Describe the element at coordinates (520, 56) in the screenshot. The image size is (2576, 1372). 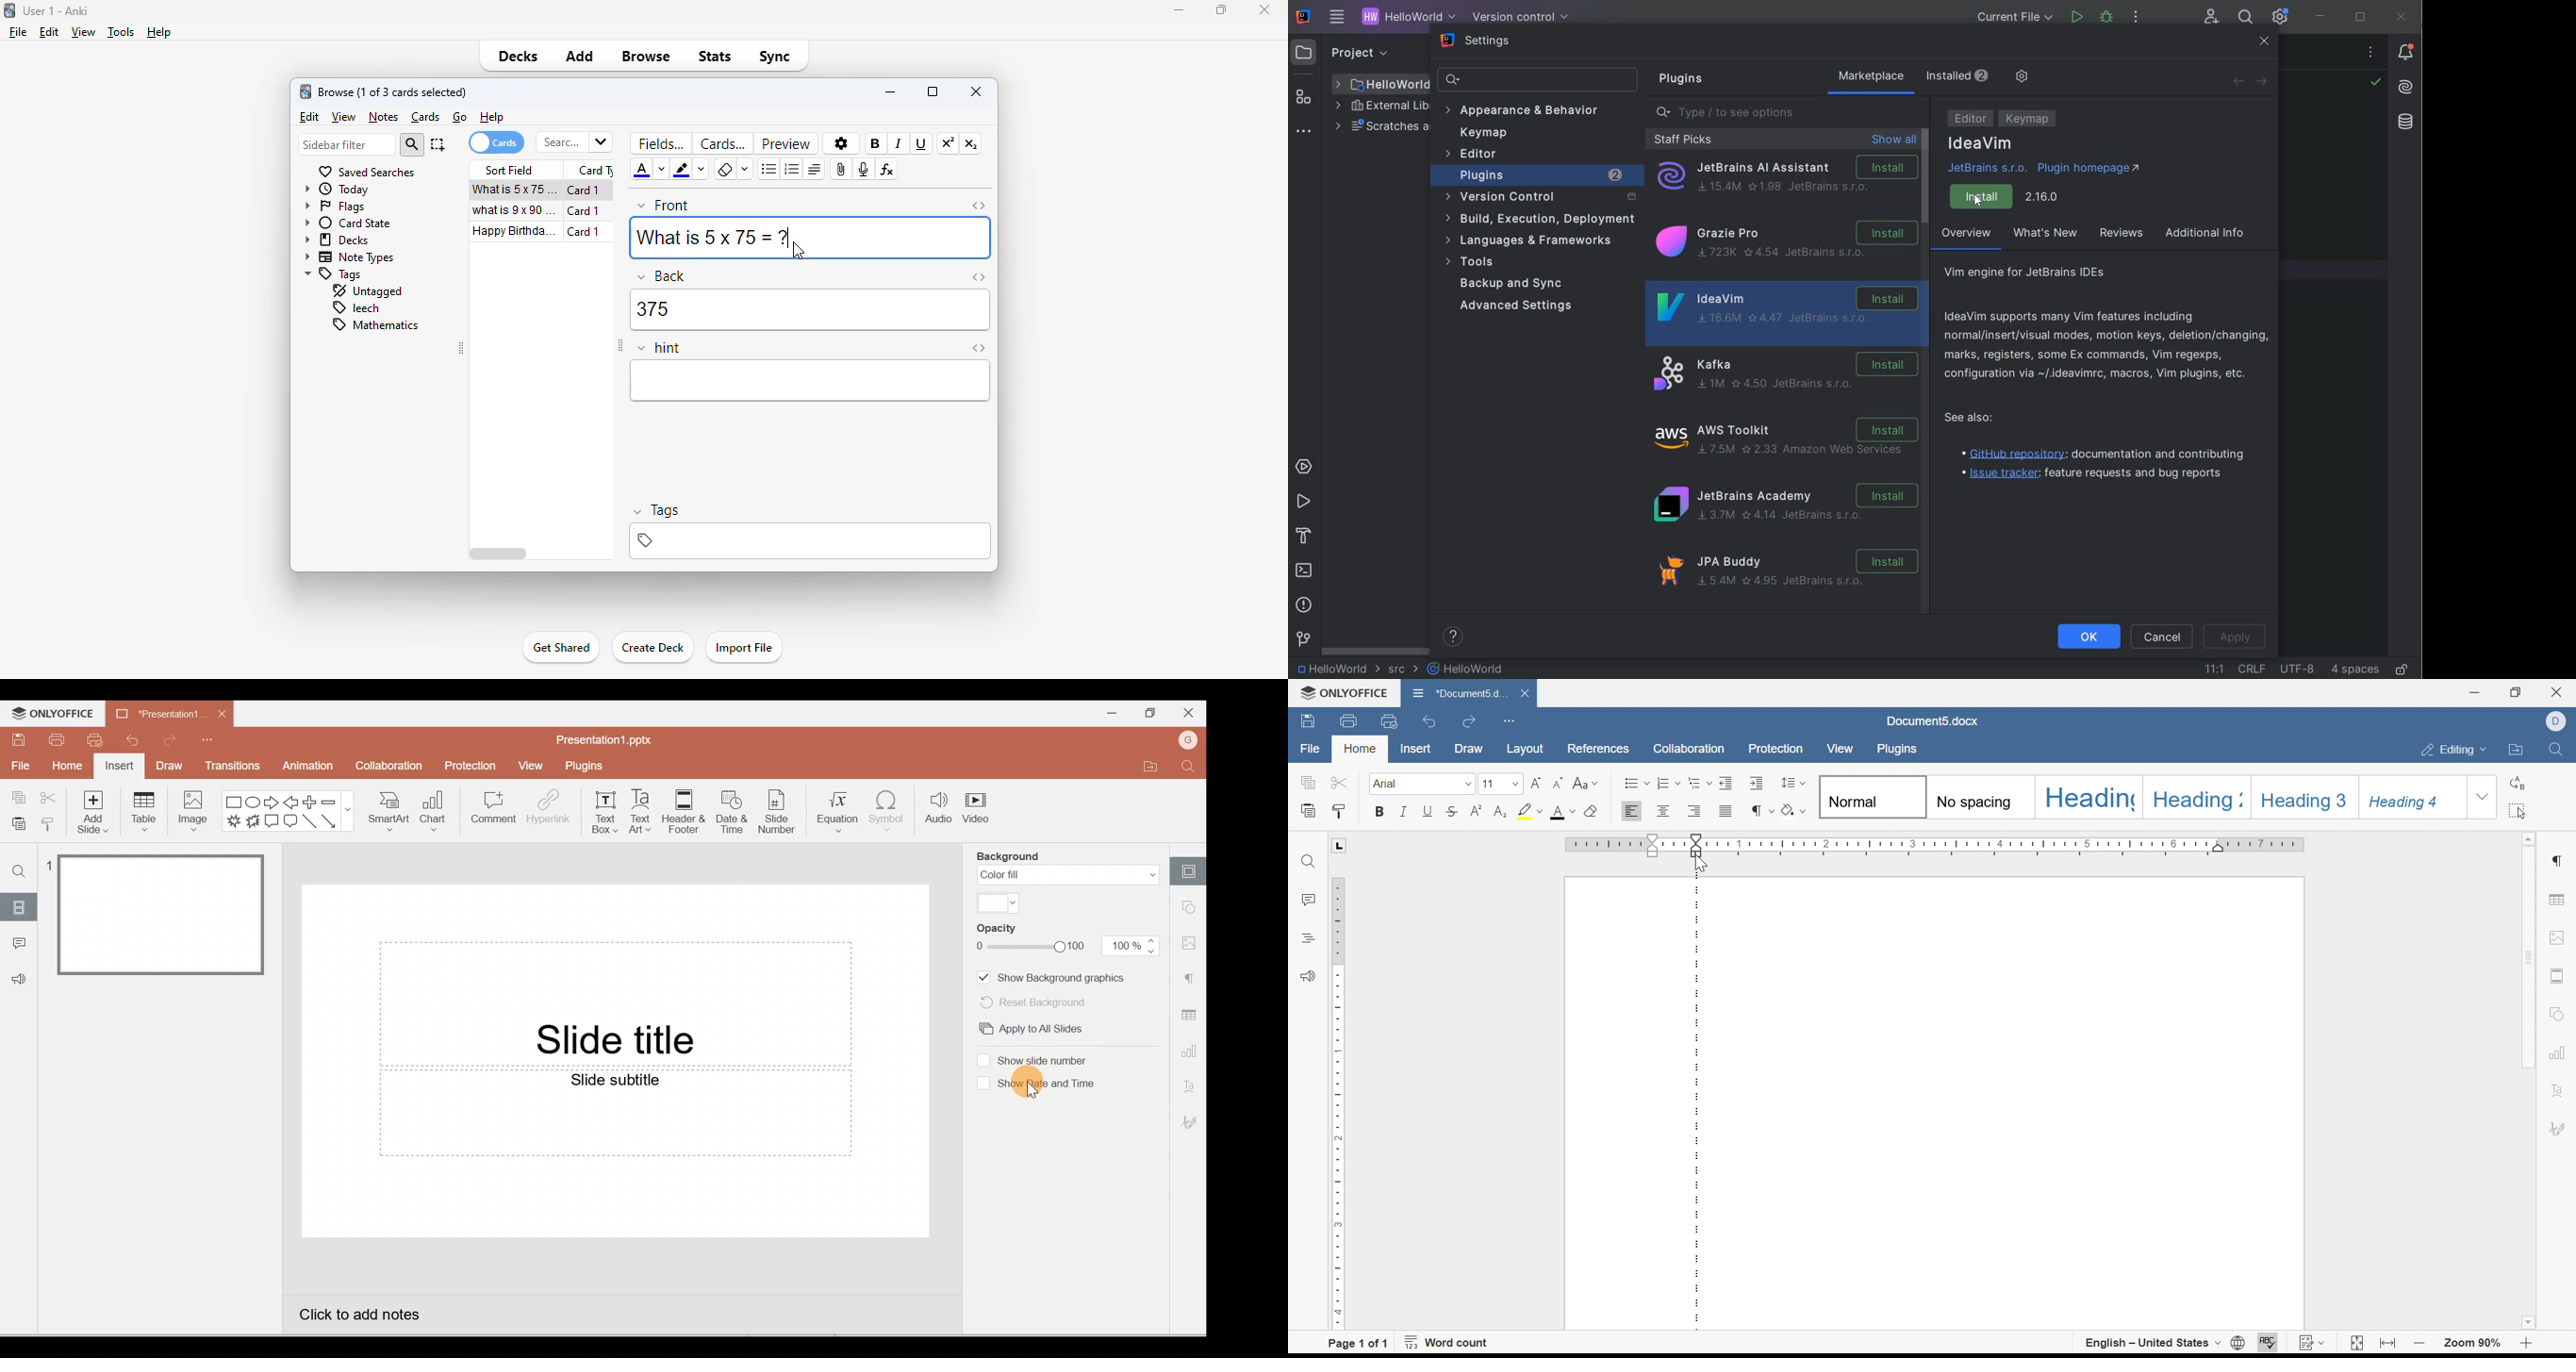
I see `decks` at that location.